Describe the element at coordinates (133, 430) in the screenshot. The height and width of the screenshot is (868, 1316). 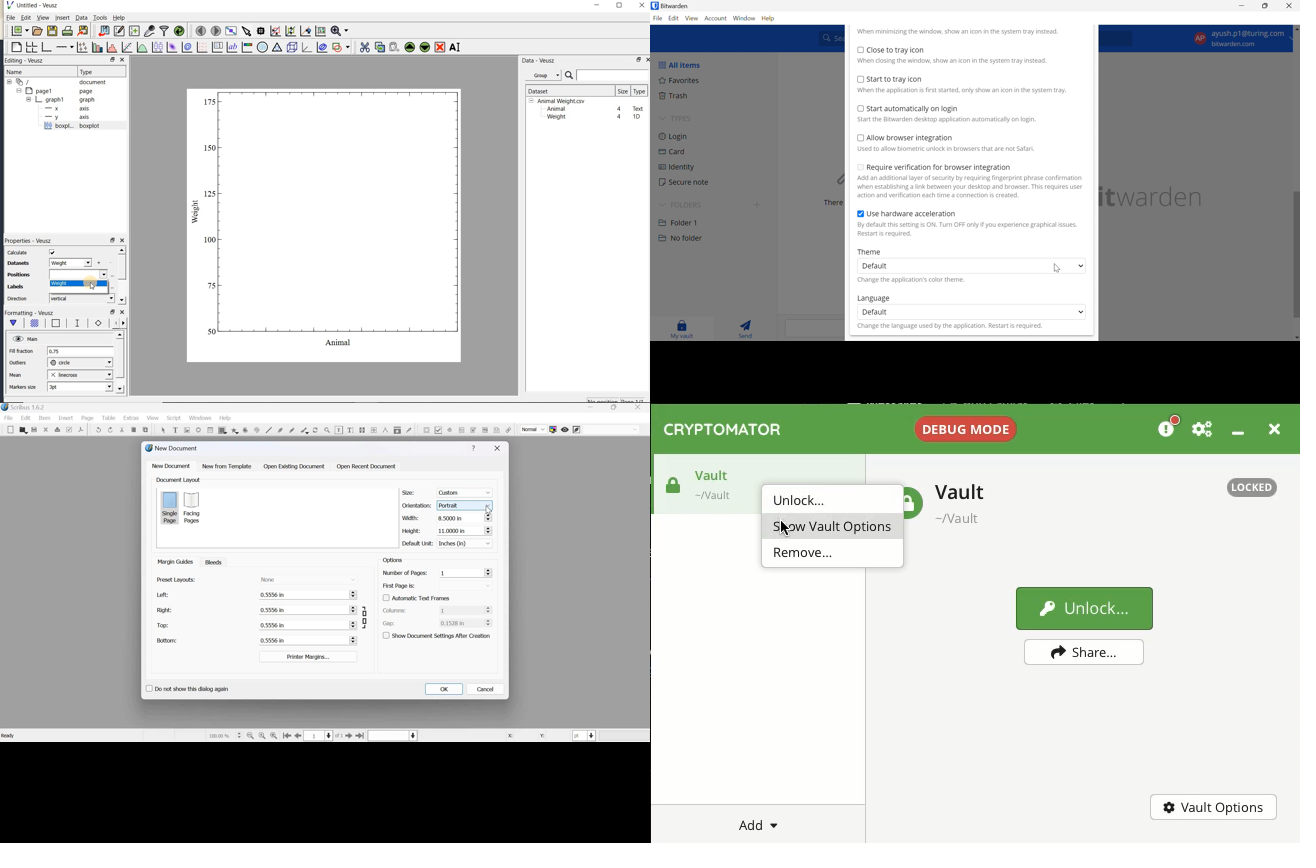
I see `copy` at that location.